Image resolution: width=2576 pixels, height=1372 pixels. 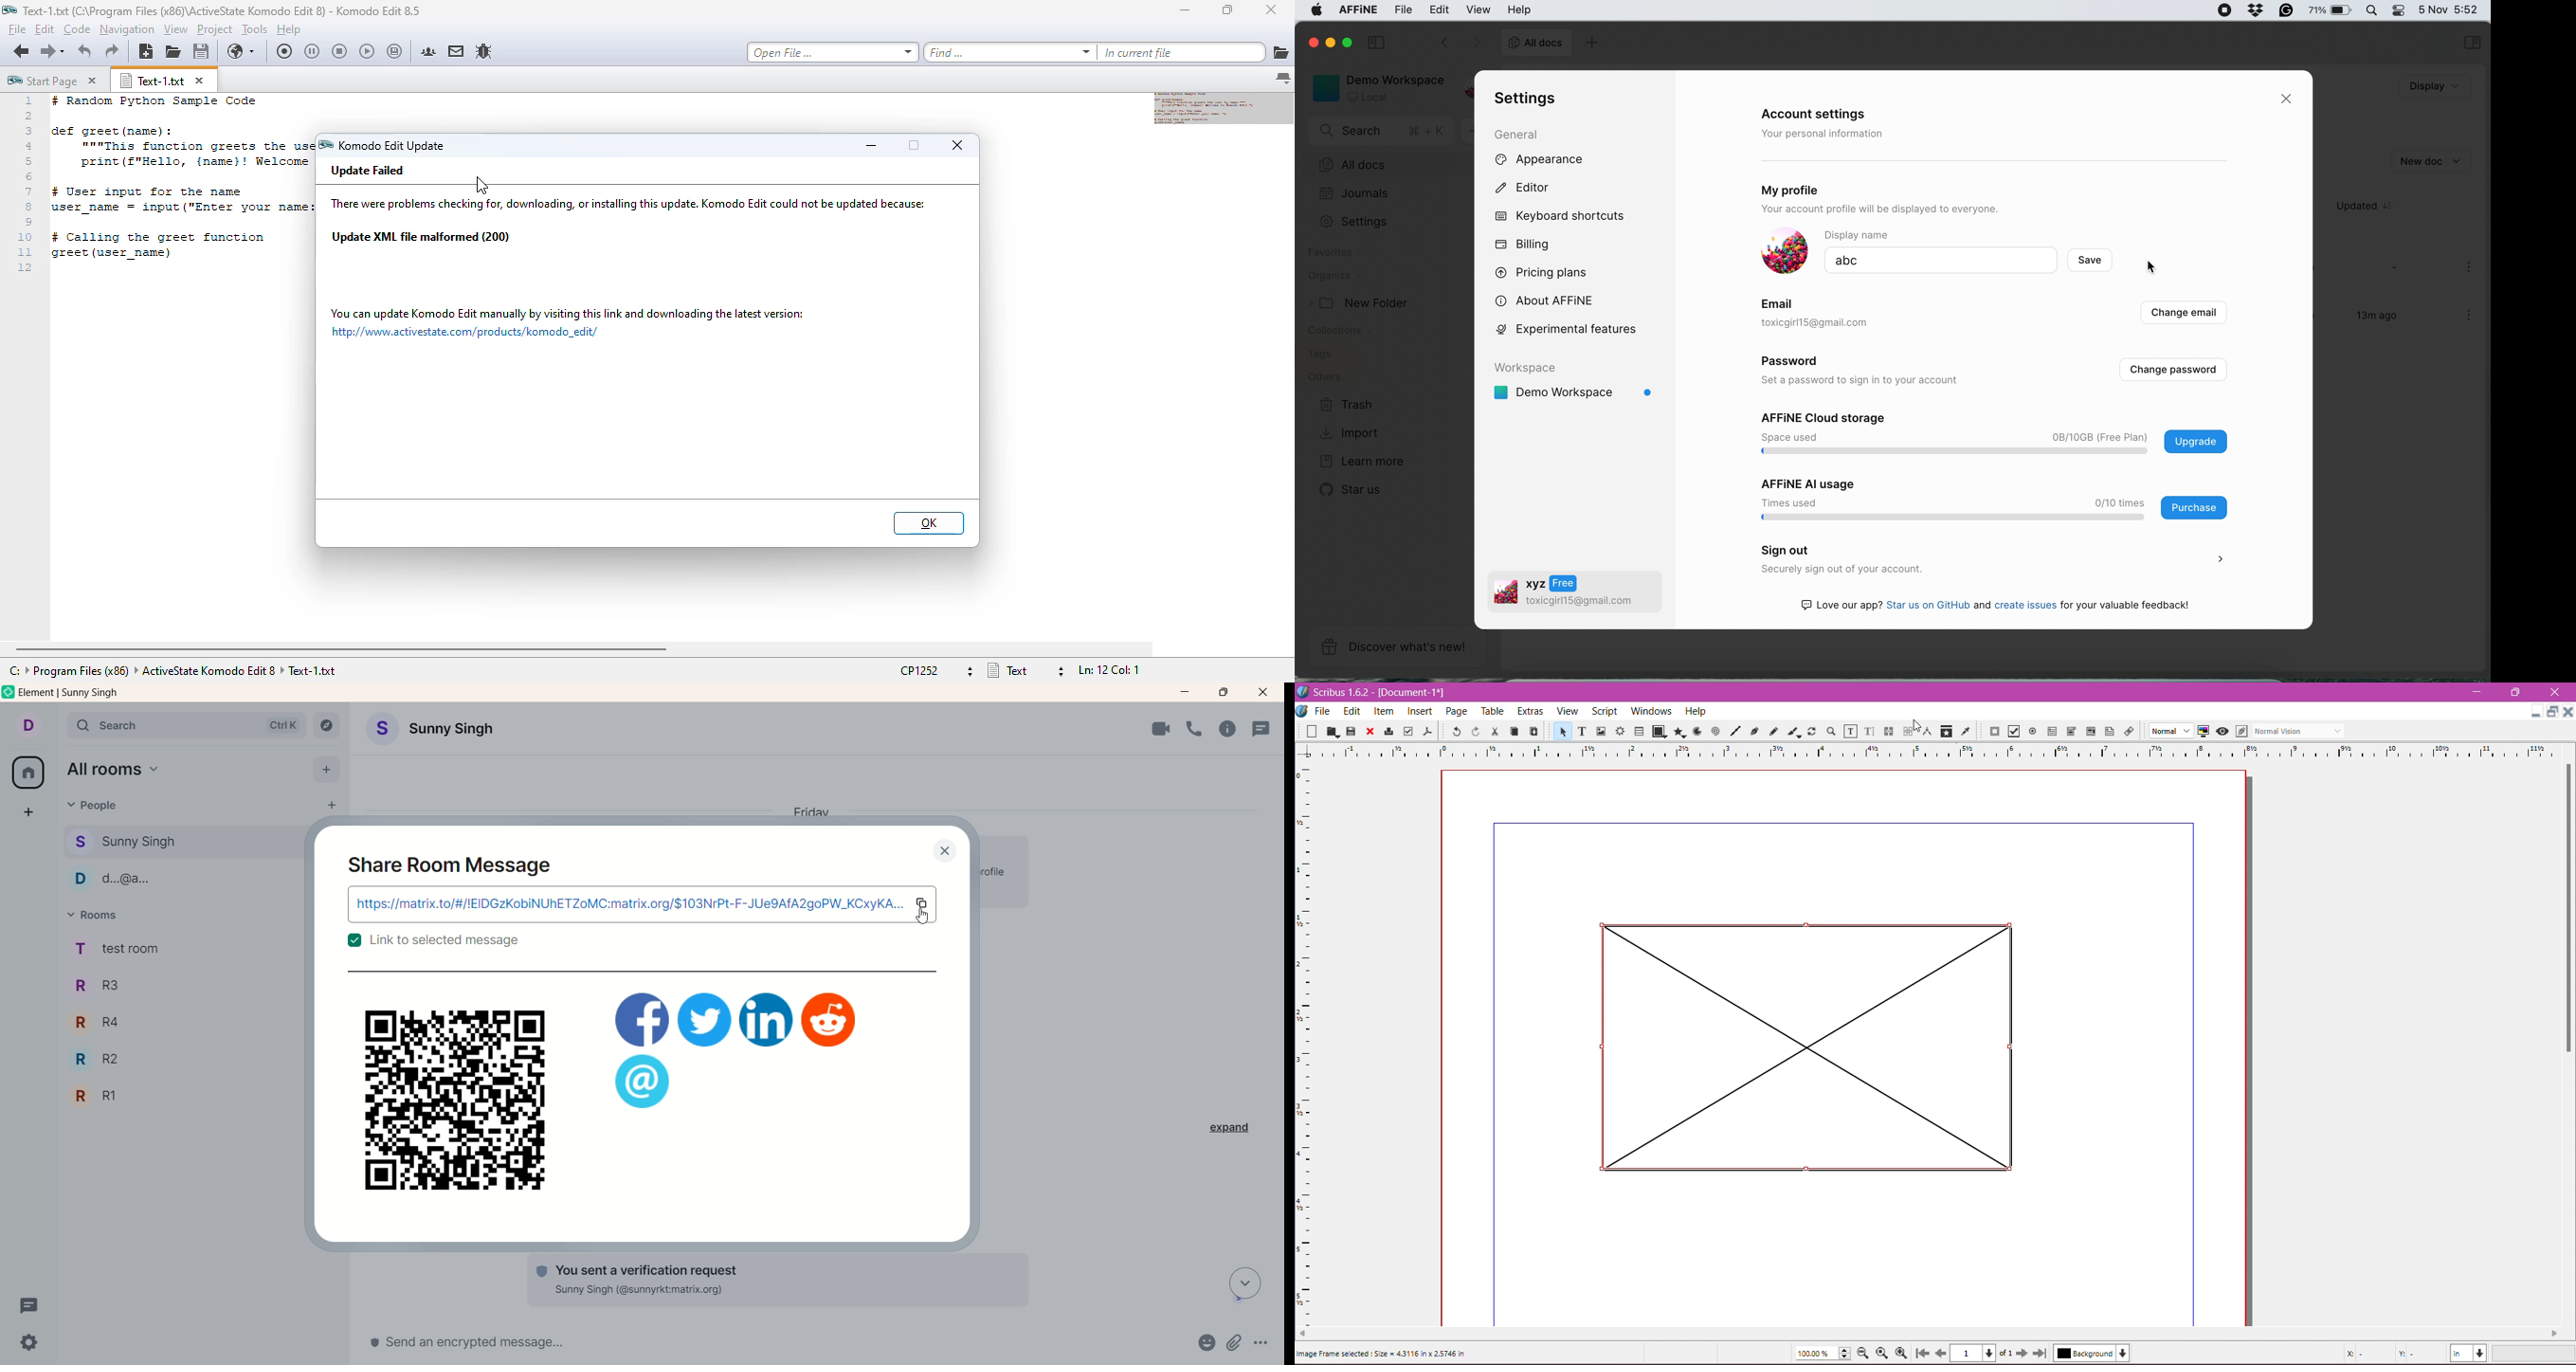 I want to click on link, so click(x=627, y=906).